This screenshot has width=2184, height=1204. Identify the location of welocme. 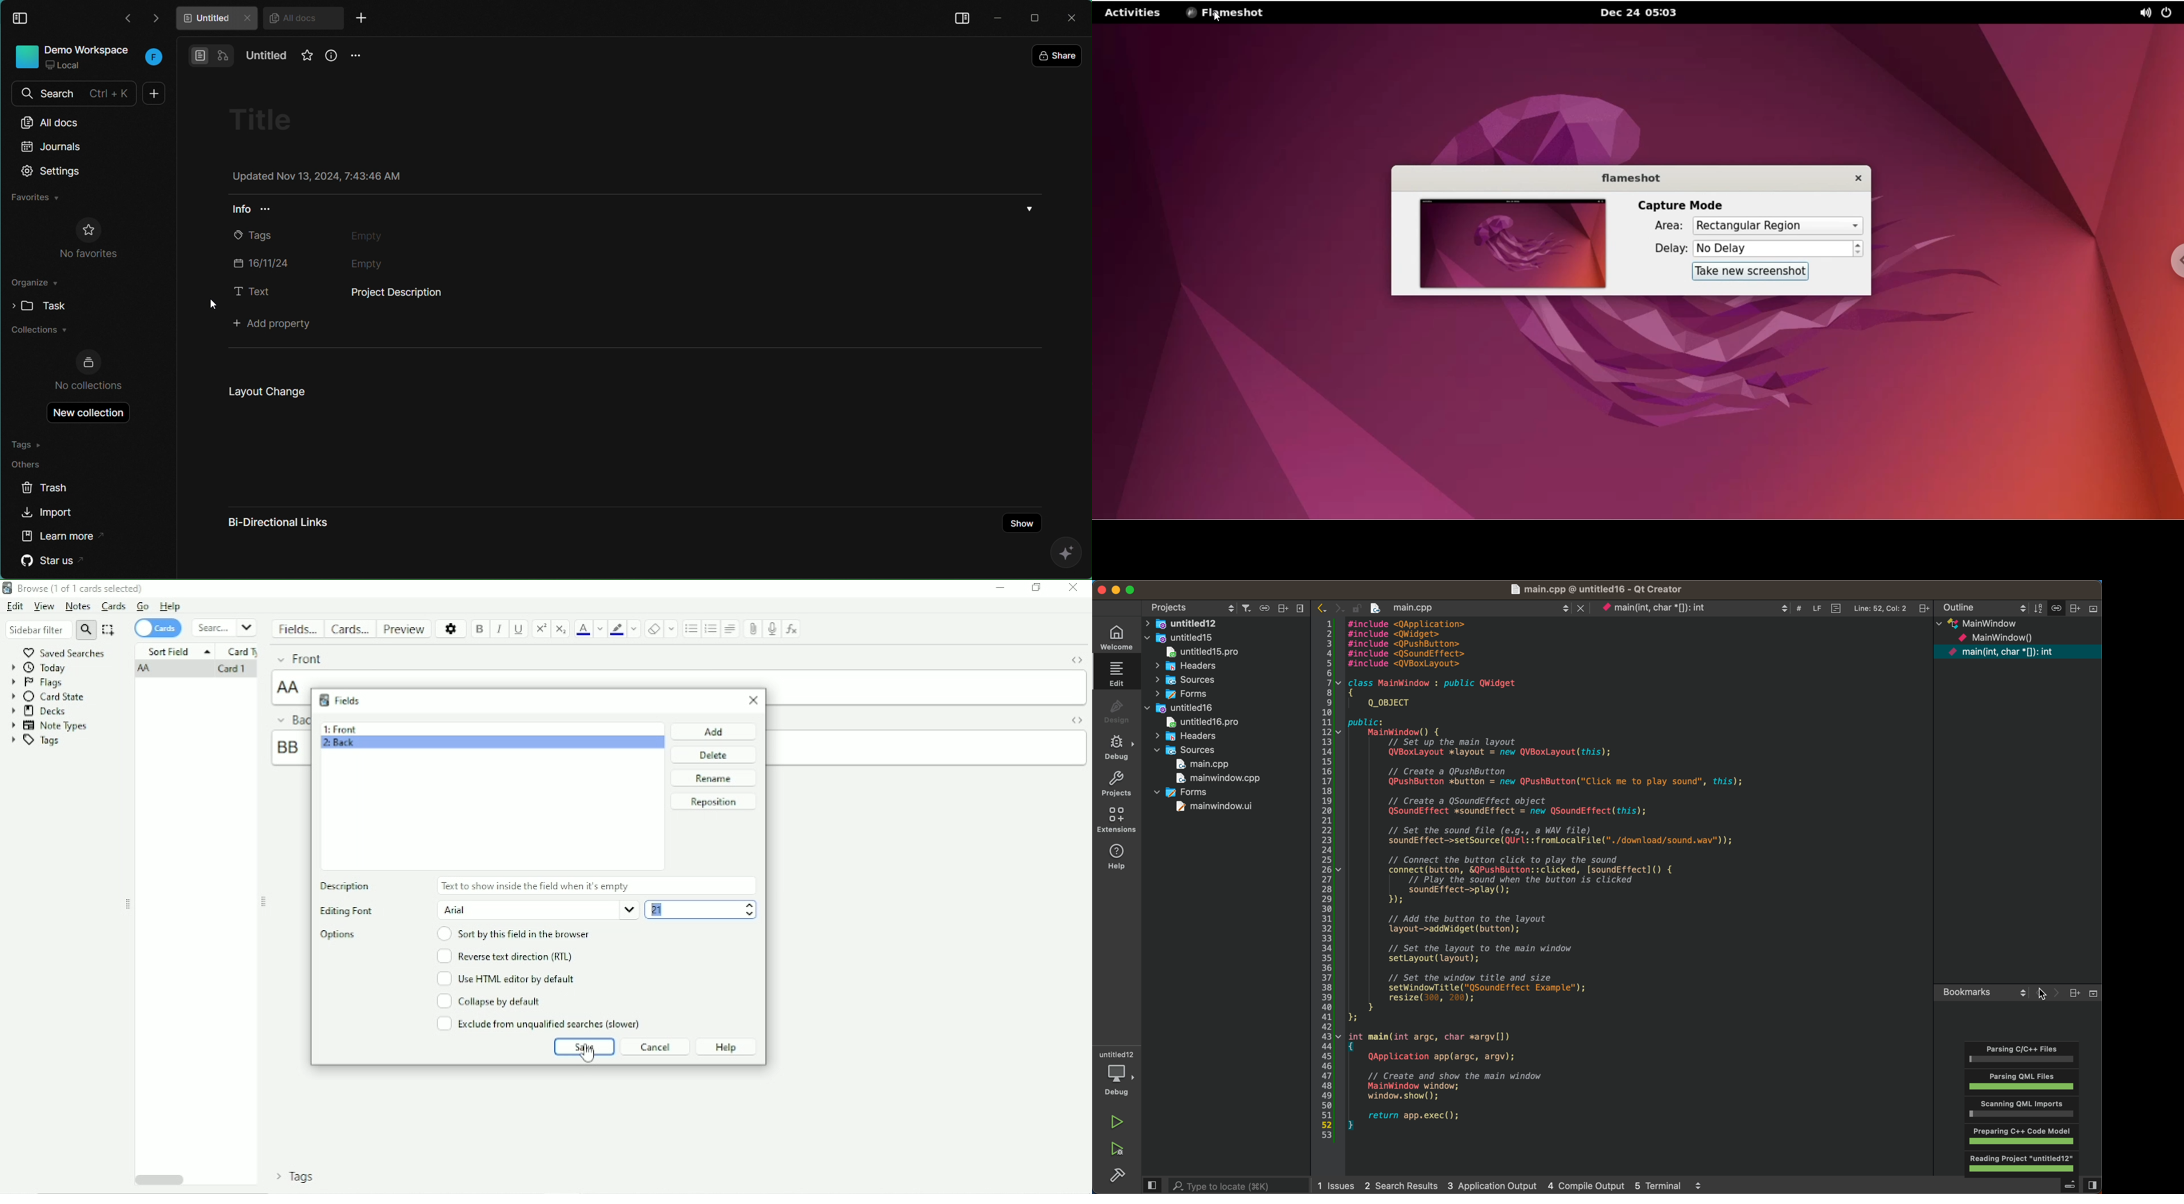
(1115, 639).